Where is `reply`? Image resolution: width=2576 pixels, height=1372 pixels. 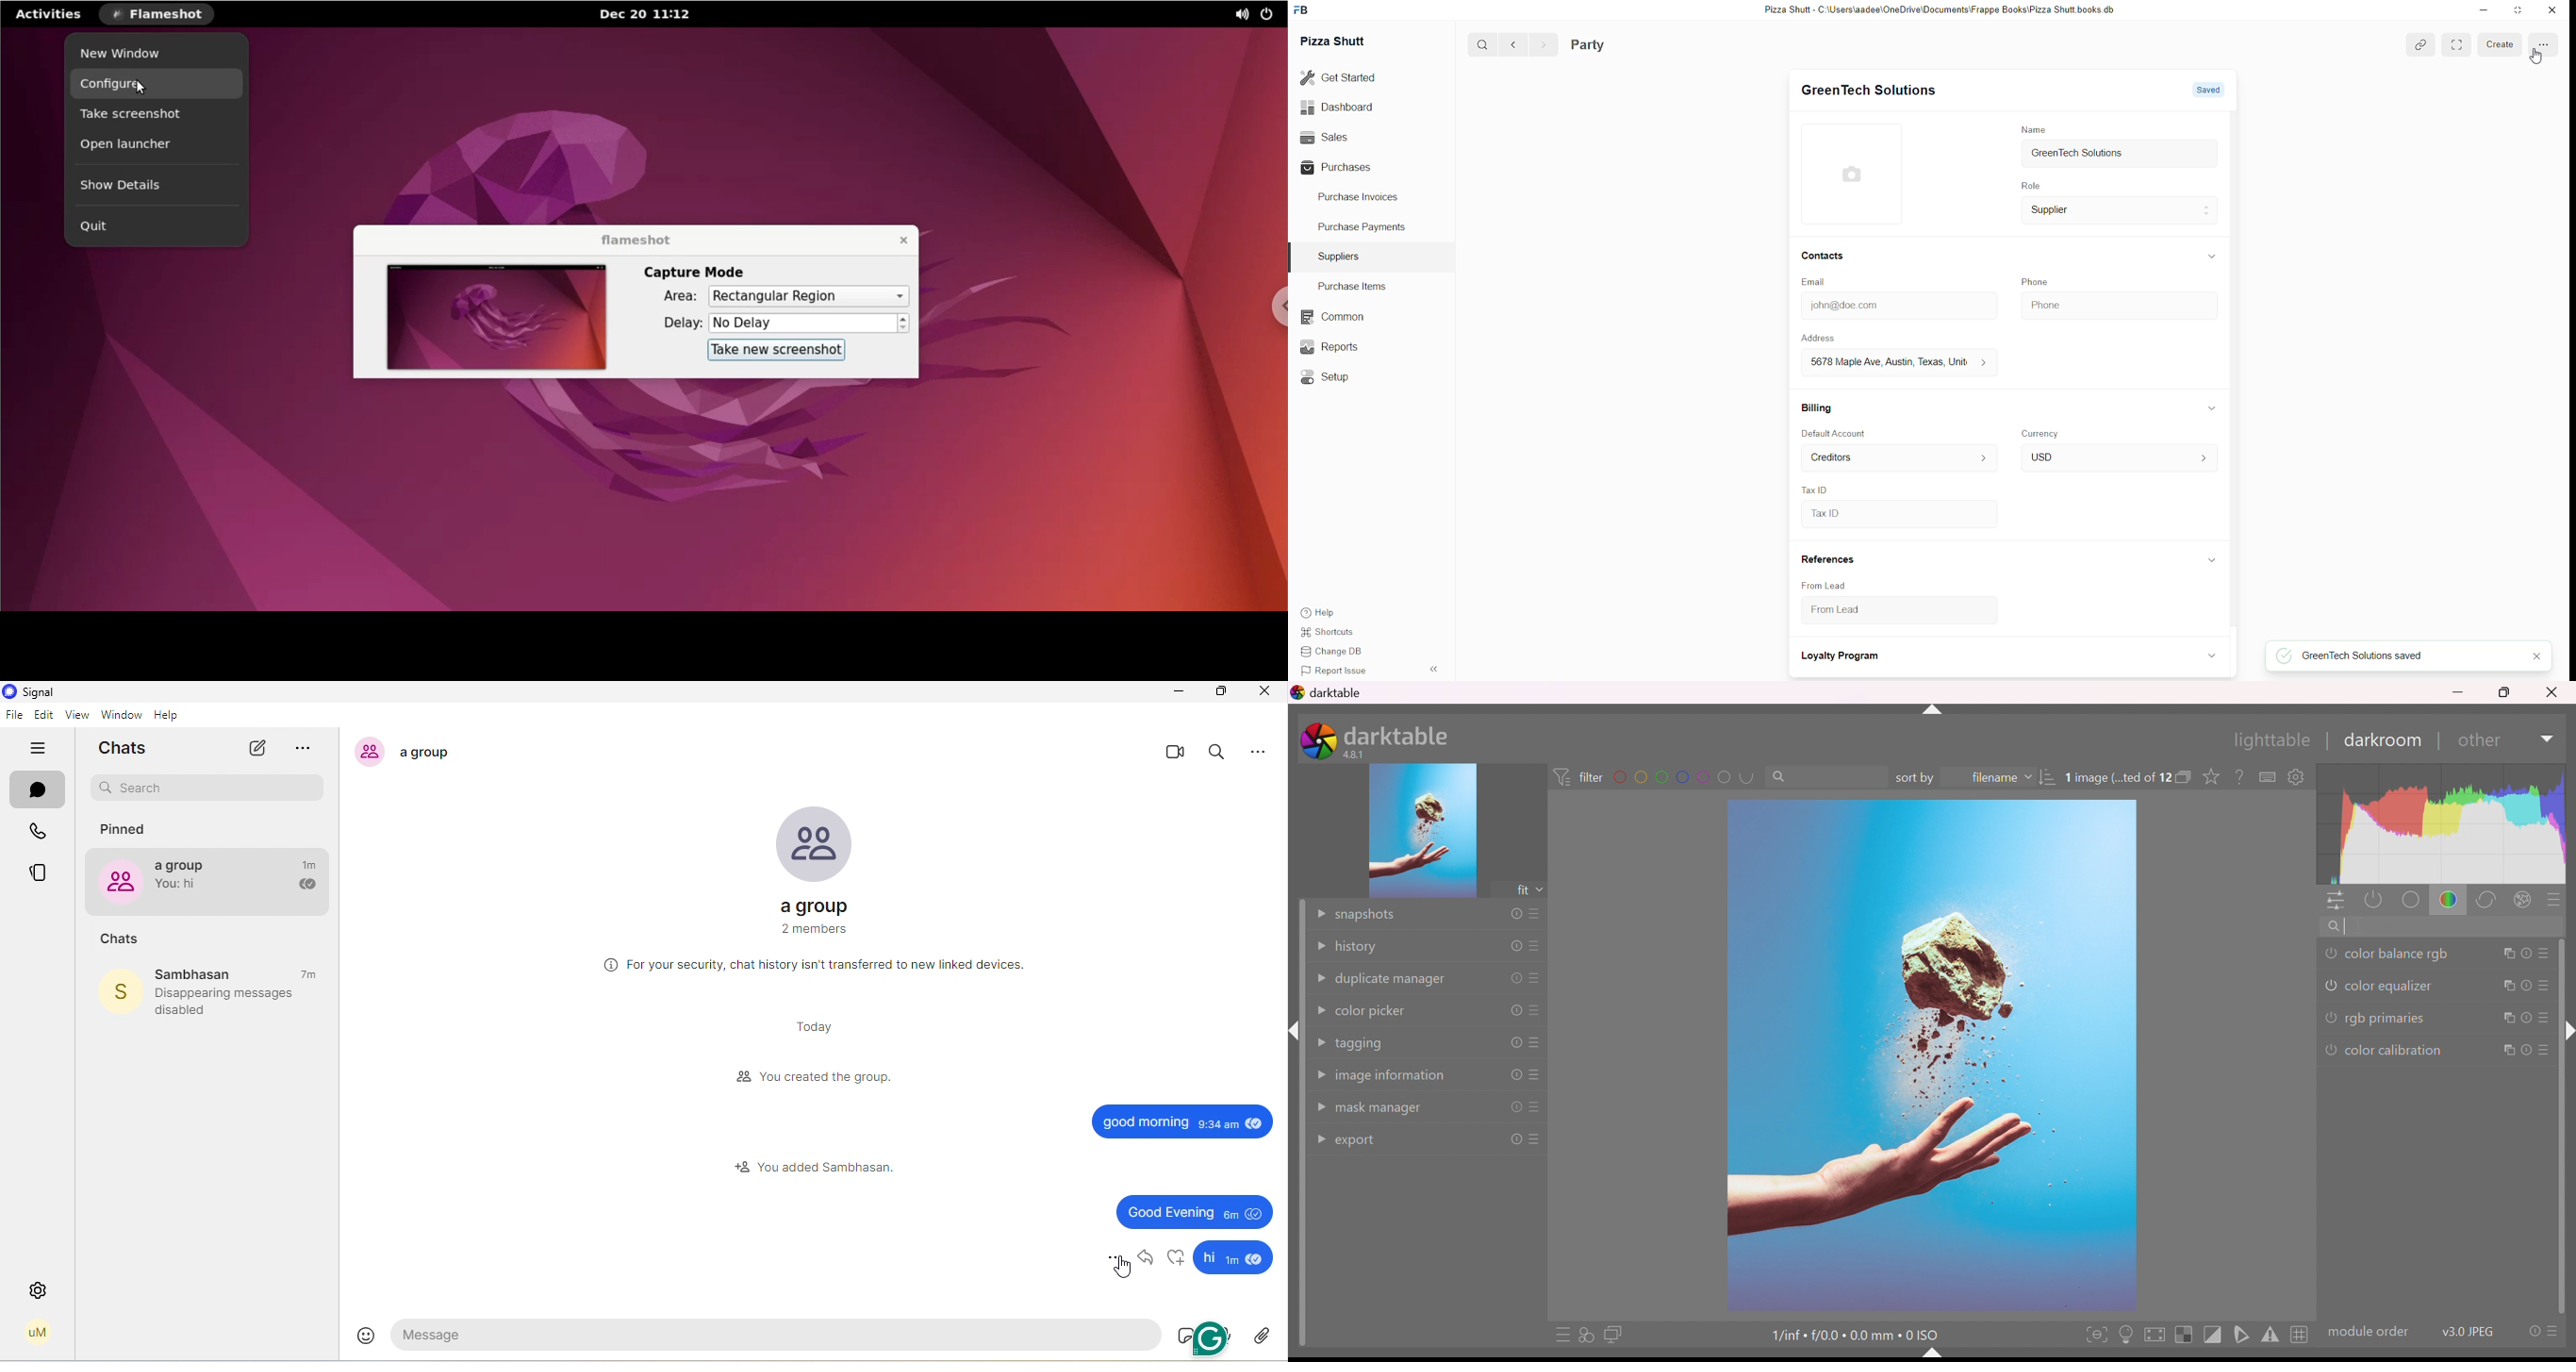 reply is located at coordinates (1147, 1257).